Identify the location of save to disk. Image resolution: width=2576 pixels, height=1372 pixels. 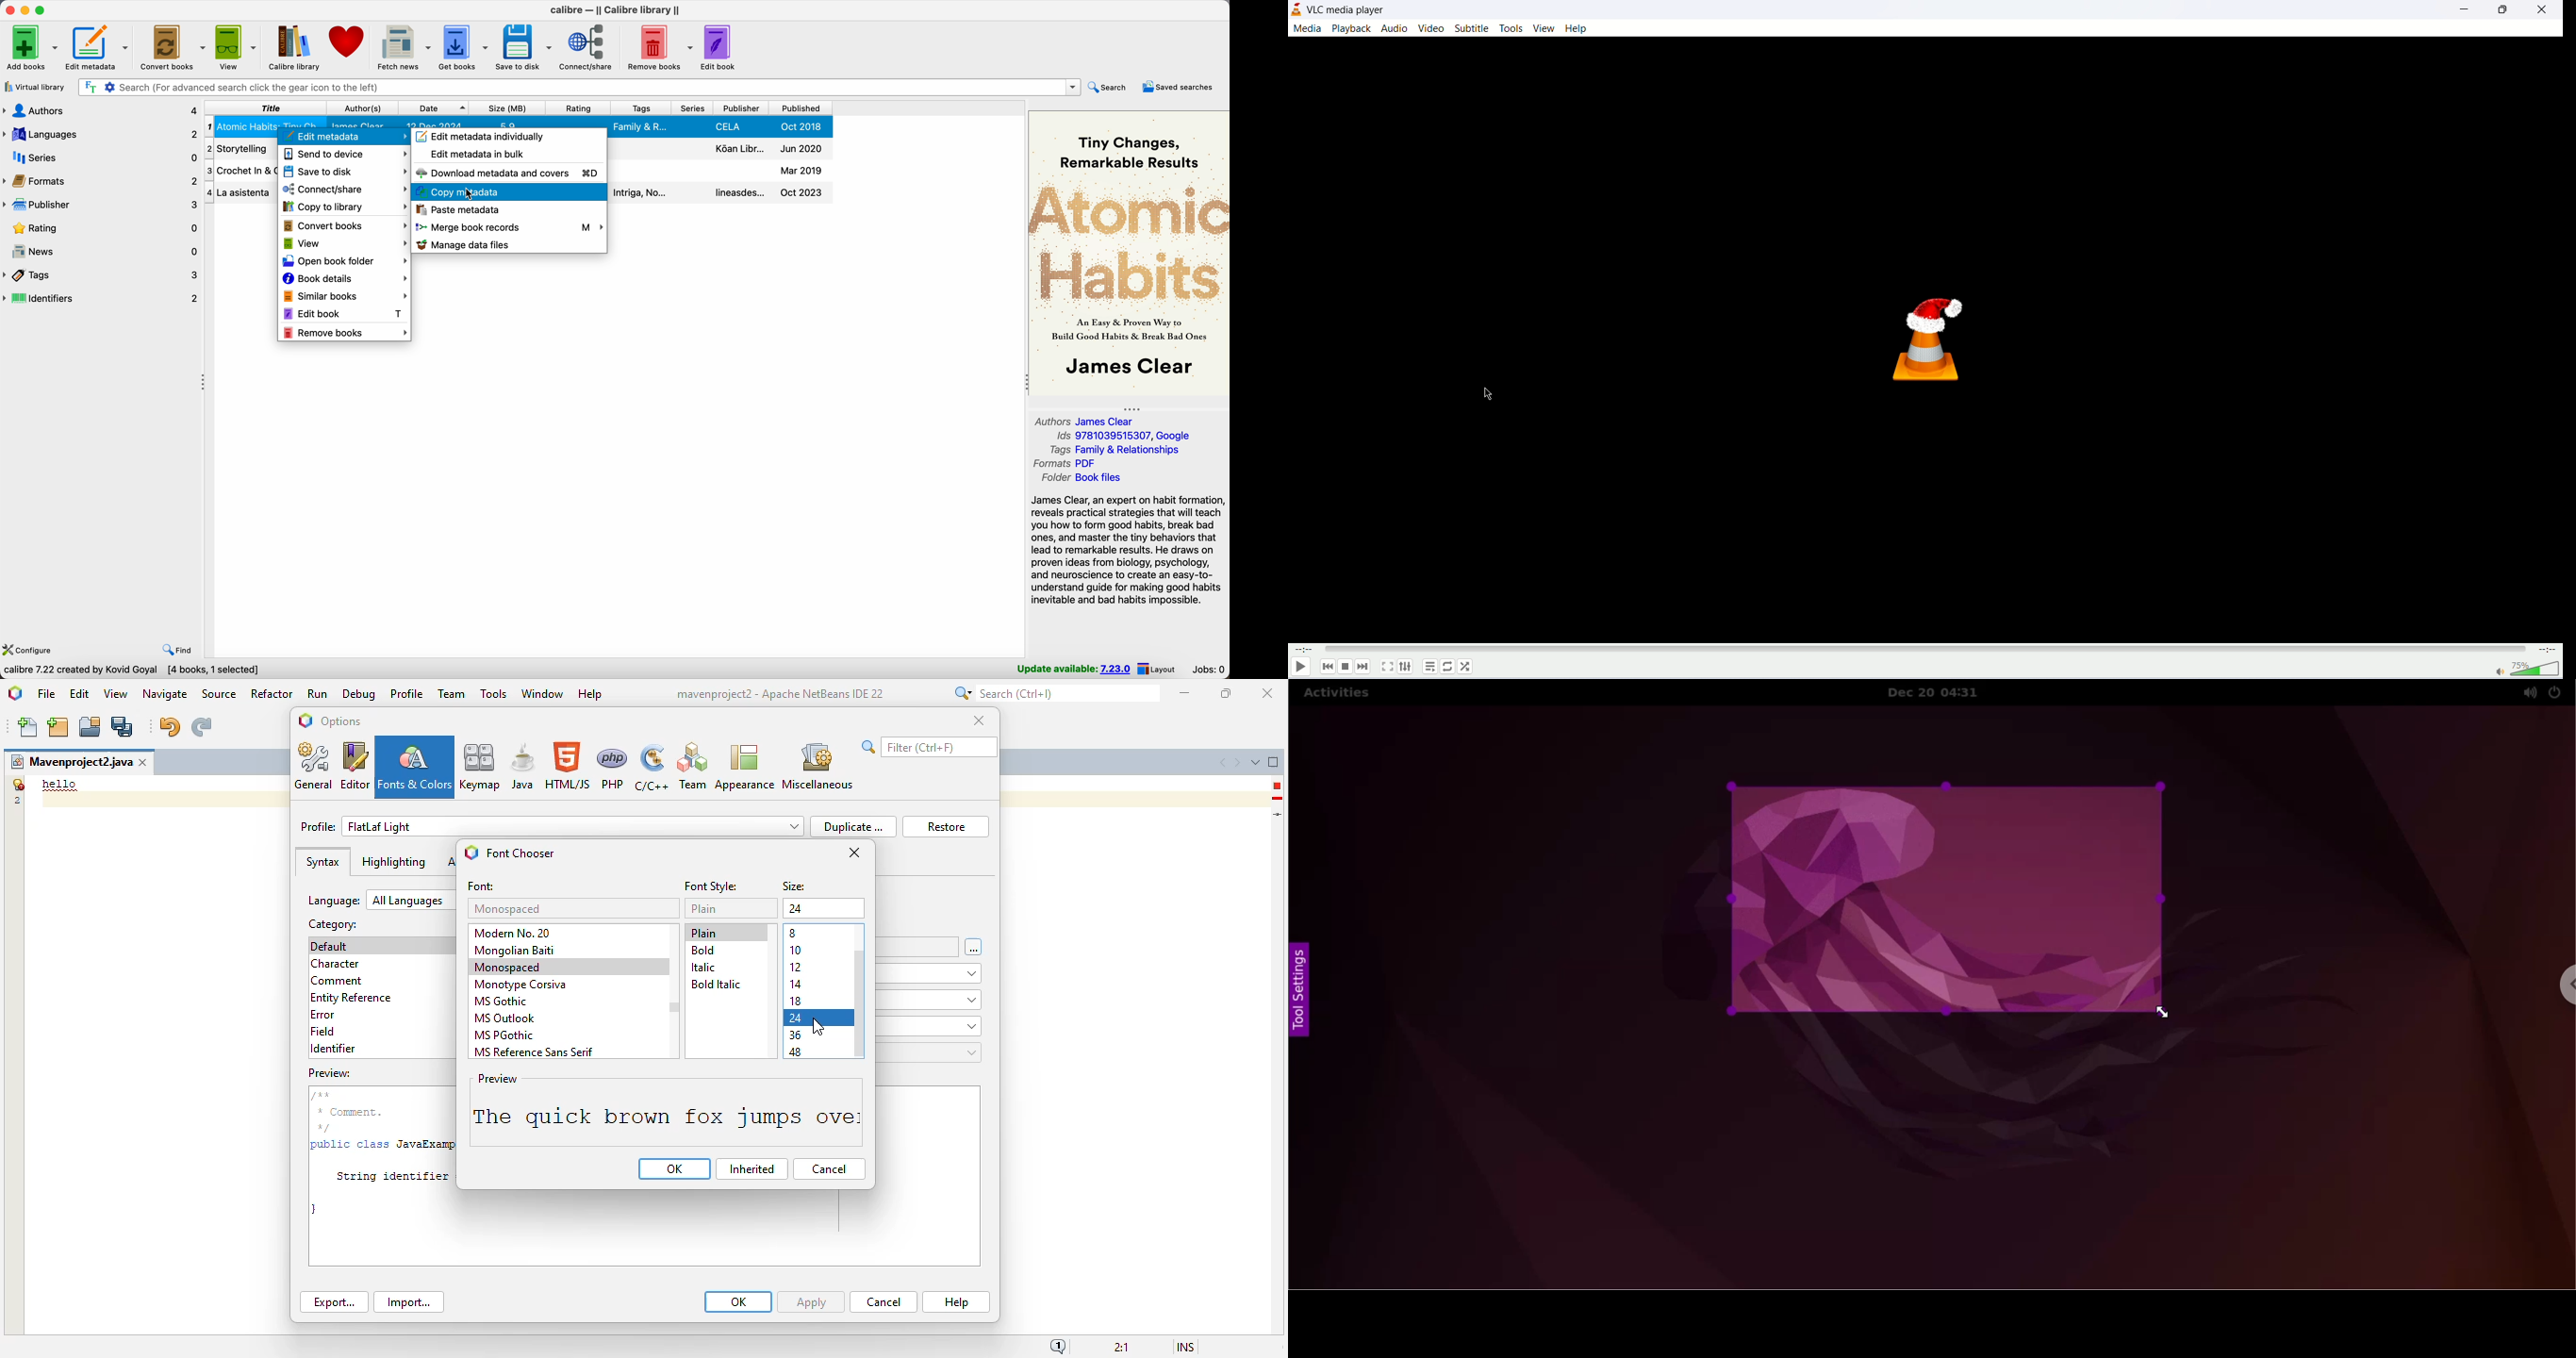
(524, 46).